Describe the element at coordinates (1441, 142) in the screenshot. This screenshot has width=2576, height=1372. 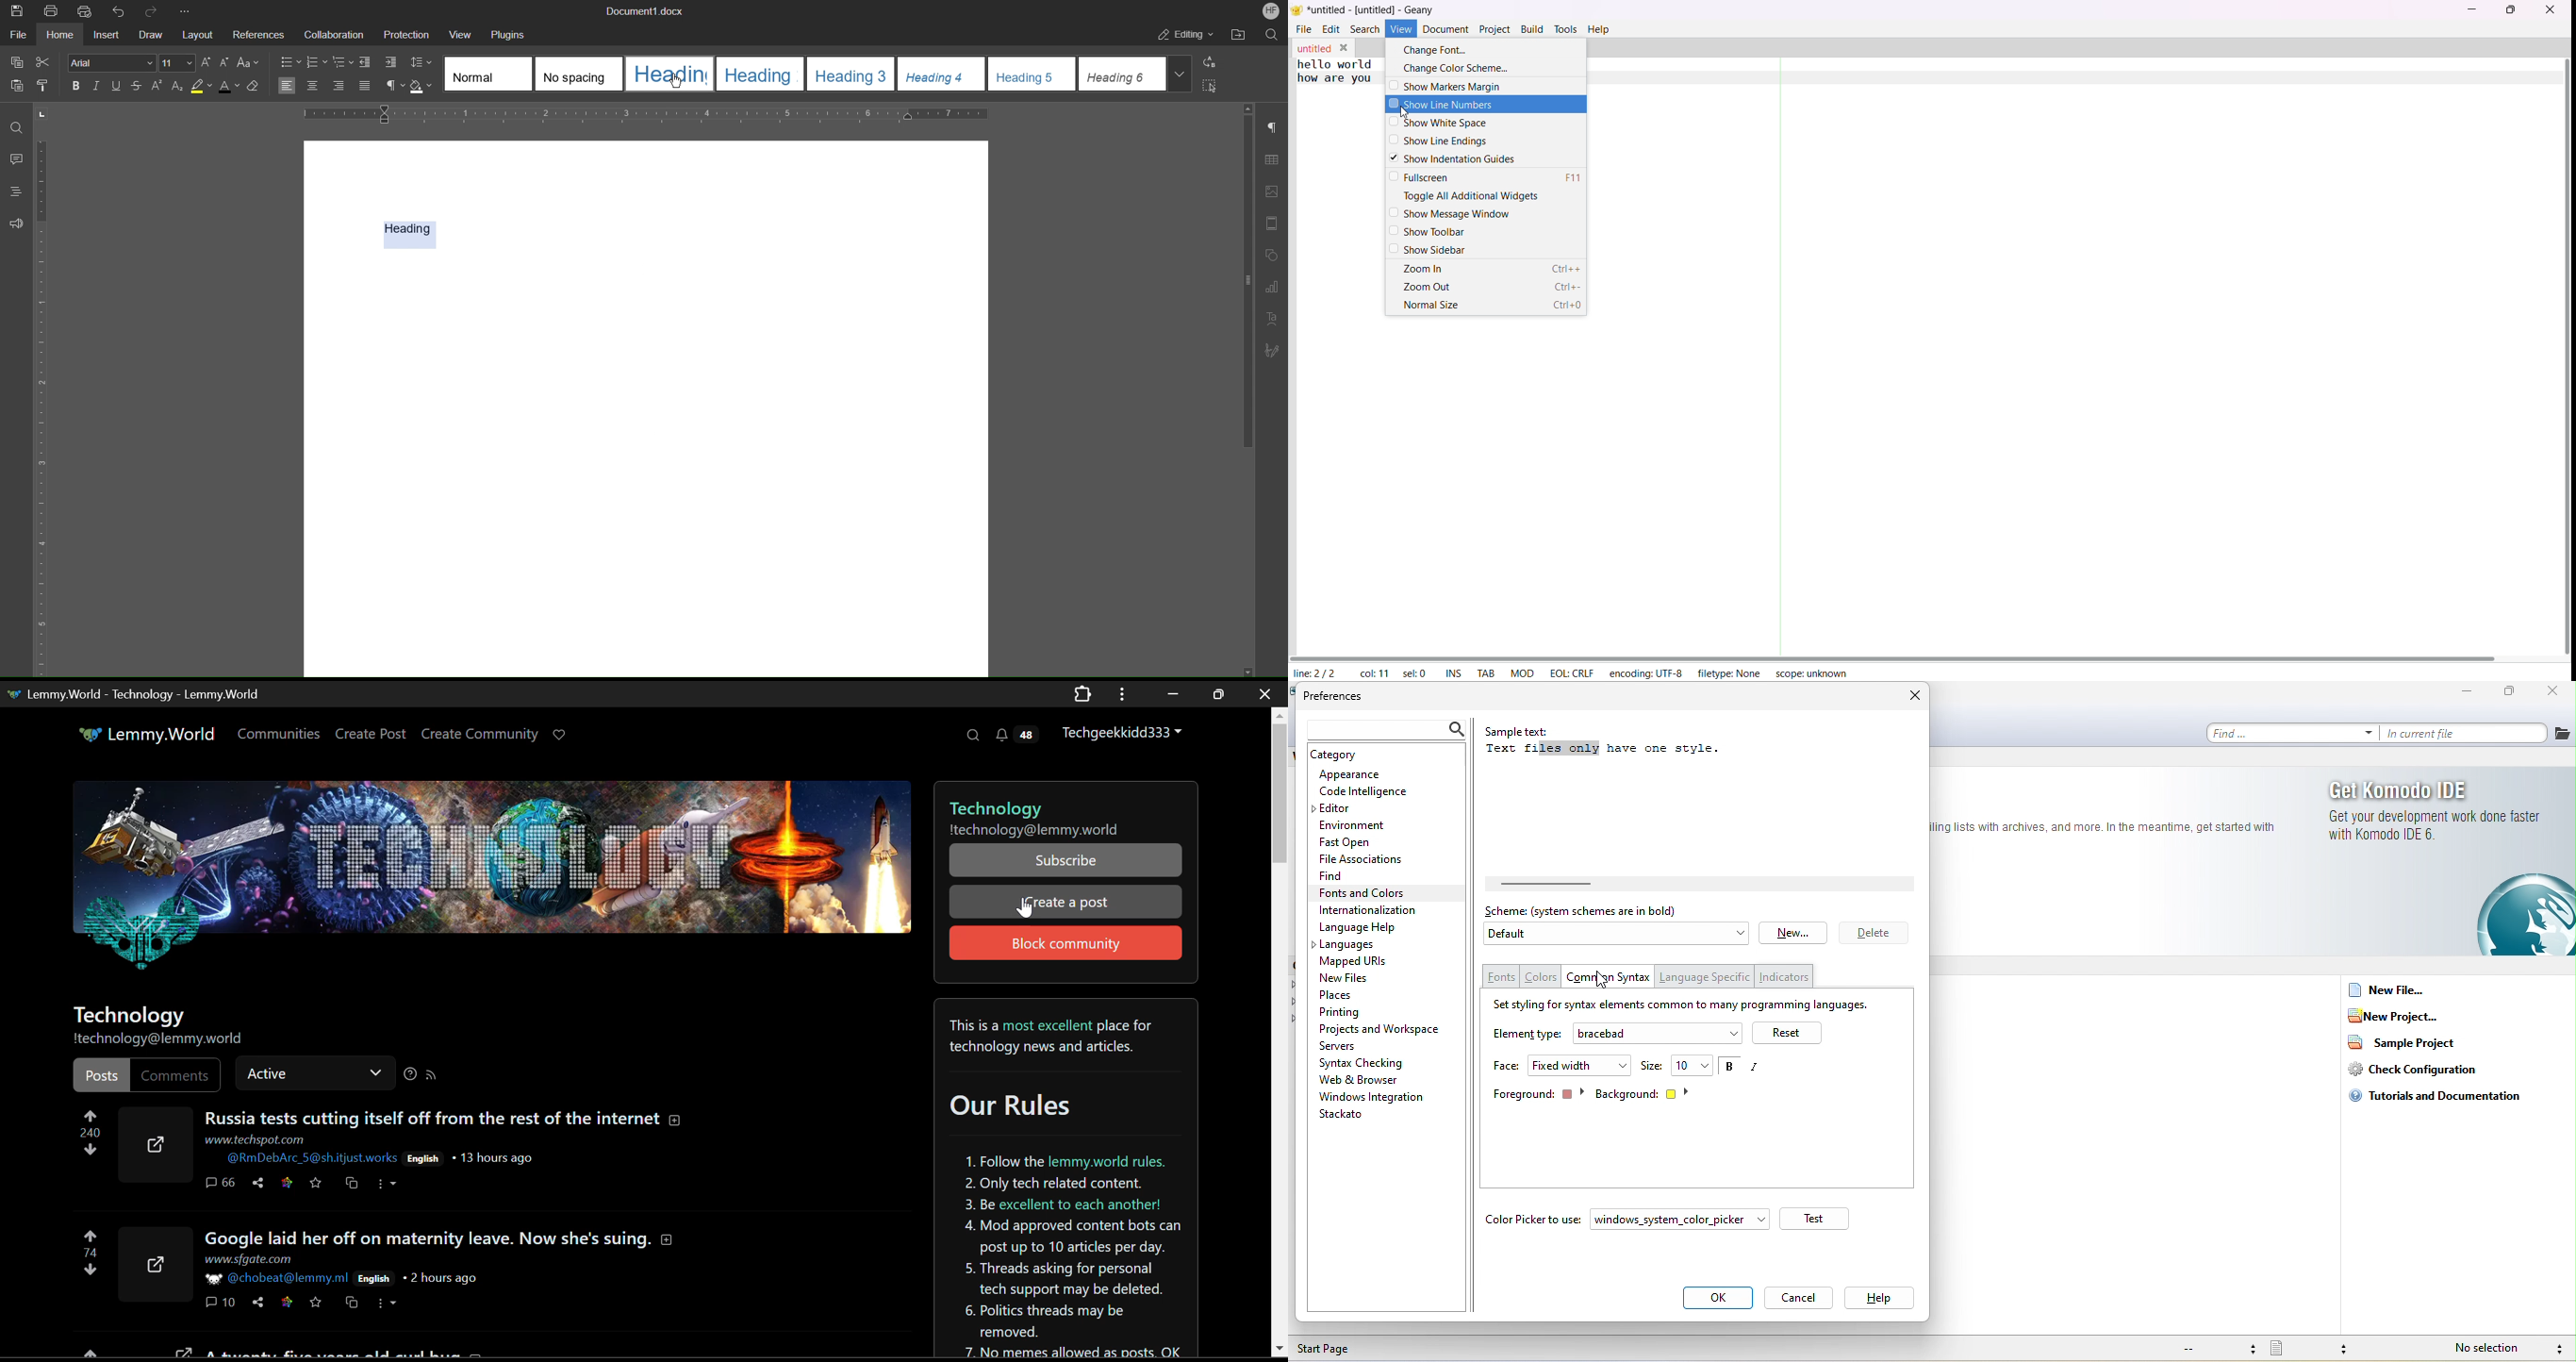
I see `show line ending` at that location.